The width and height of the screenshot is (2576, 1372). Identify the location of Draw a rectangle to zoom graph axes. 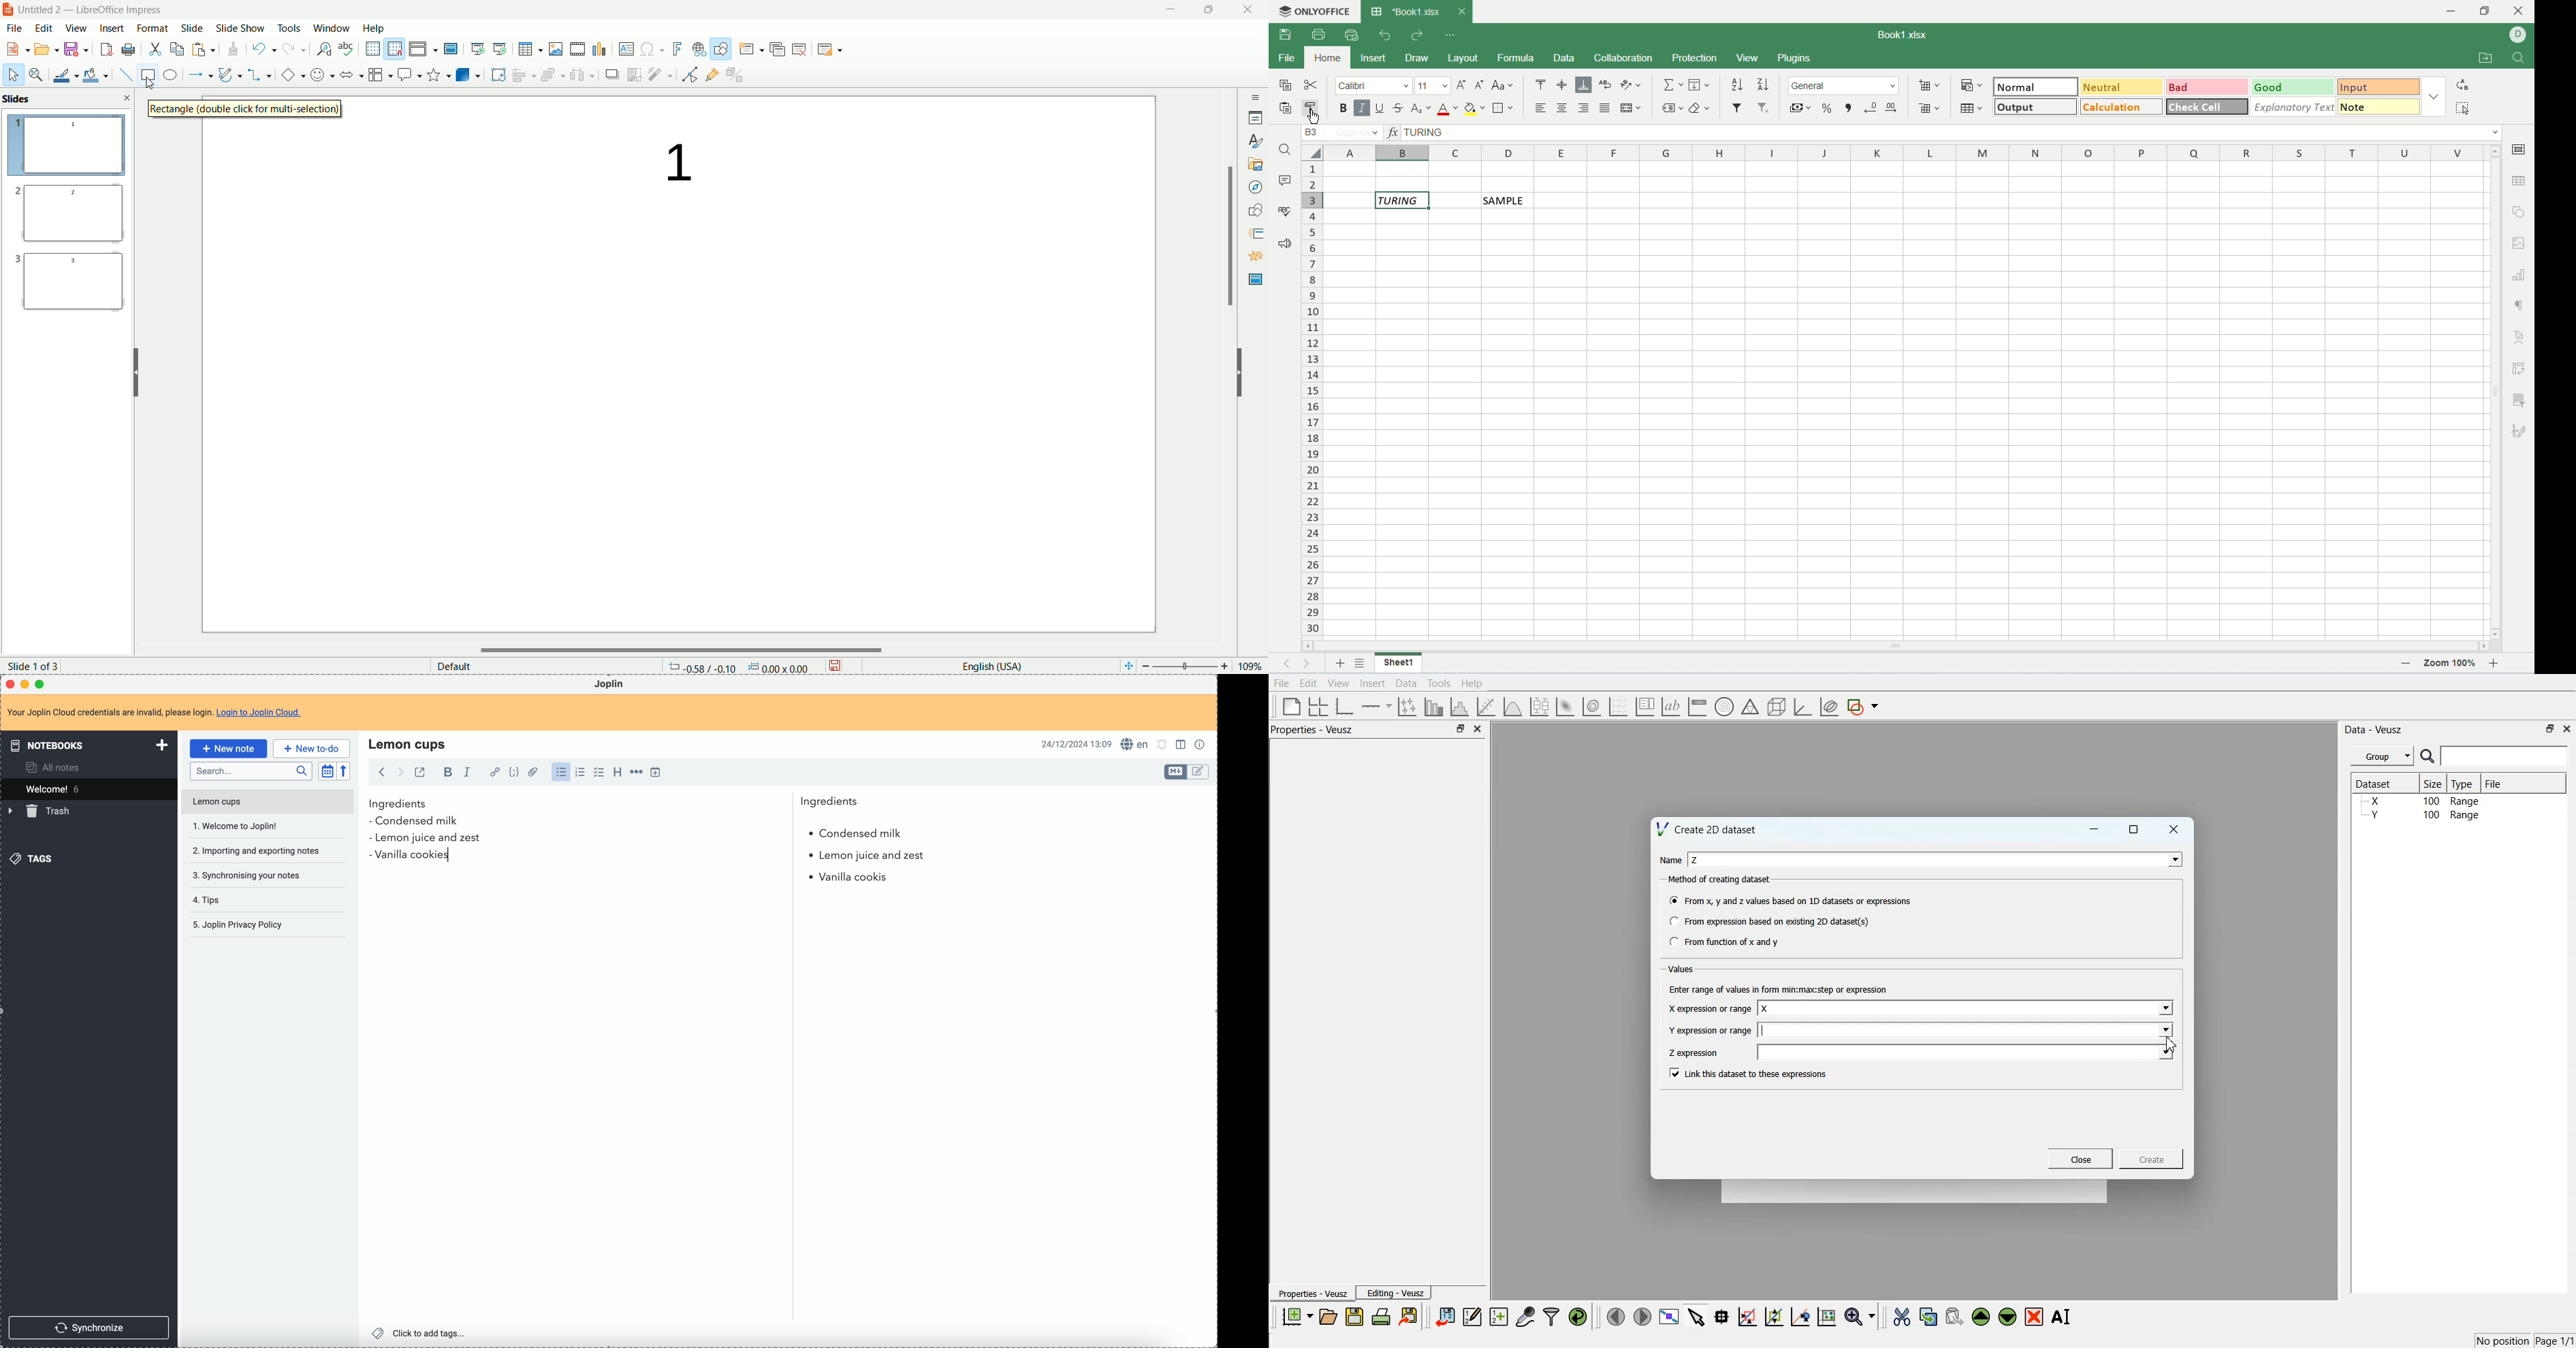
(1747, 1317).